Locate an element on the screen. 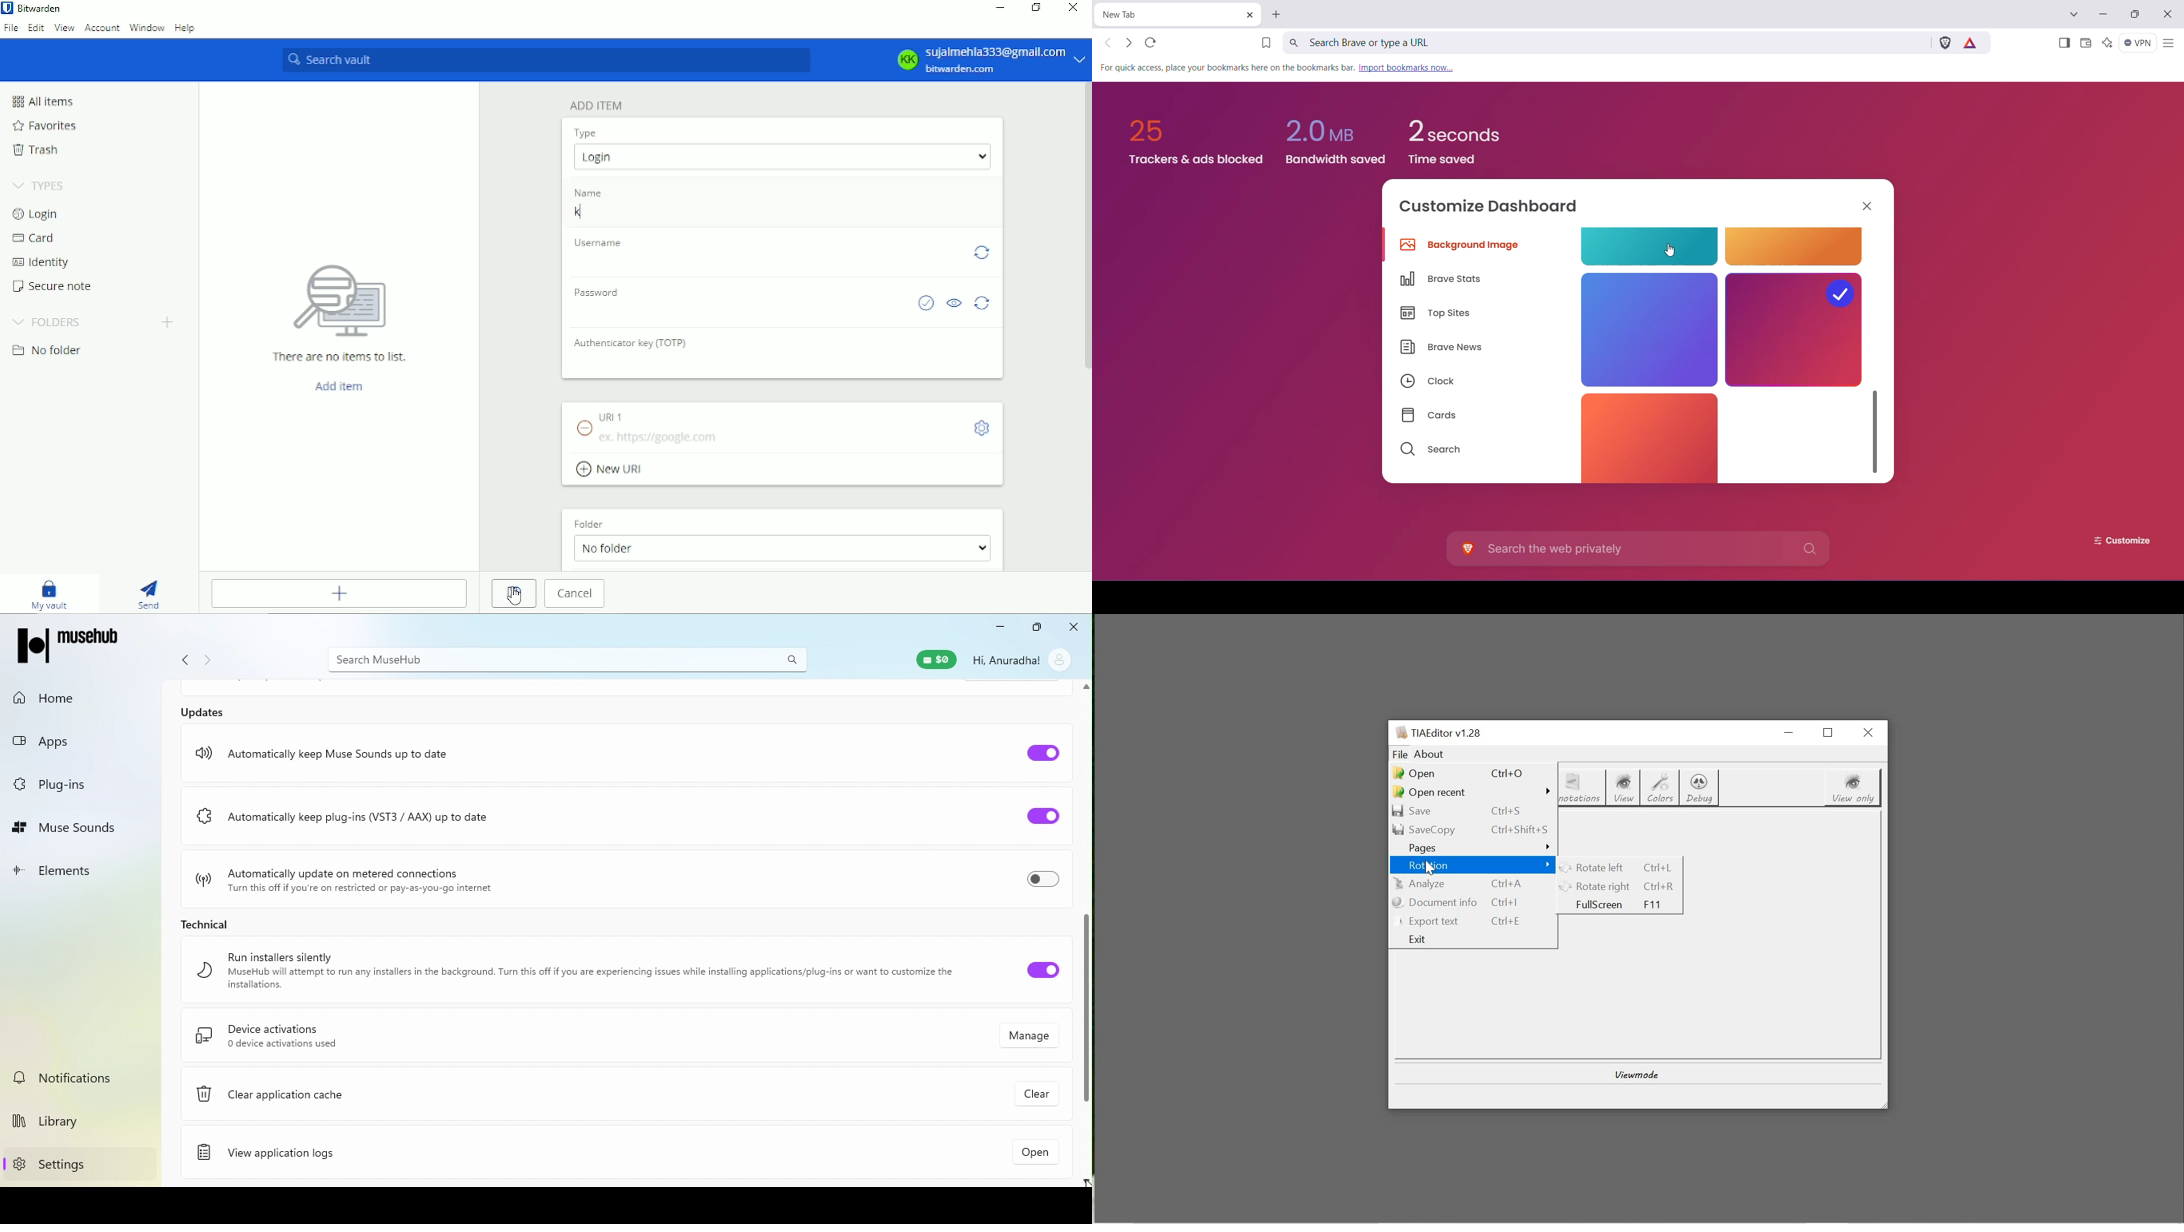  Plug-ins is located at coordinates (73, 783).